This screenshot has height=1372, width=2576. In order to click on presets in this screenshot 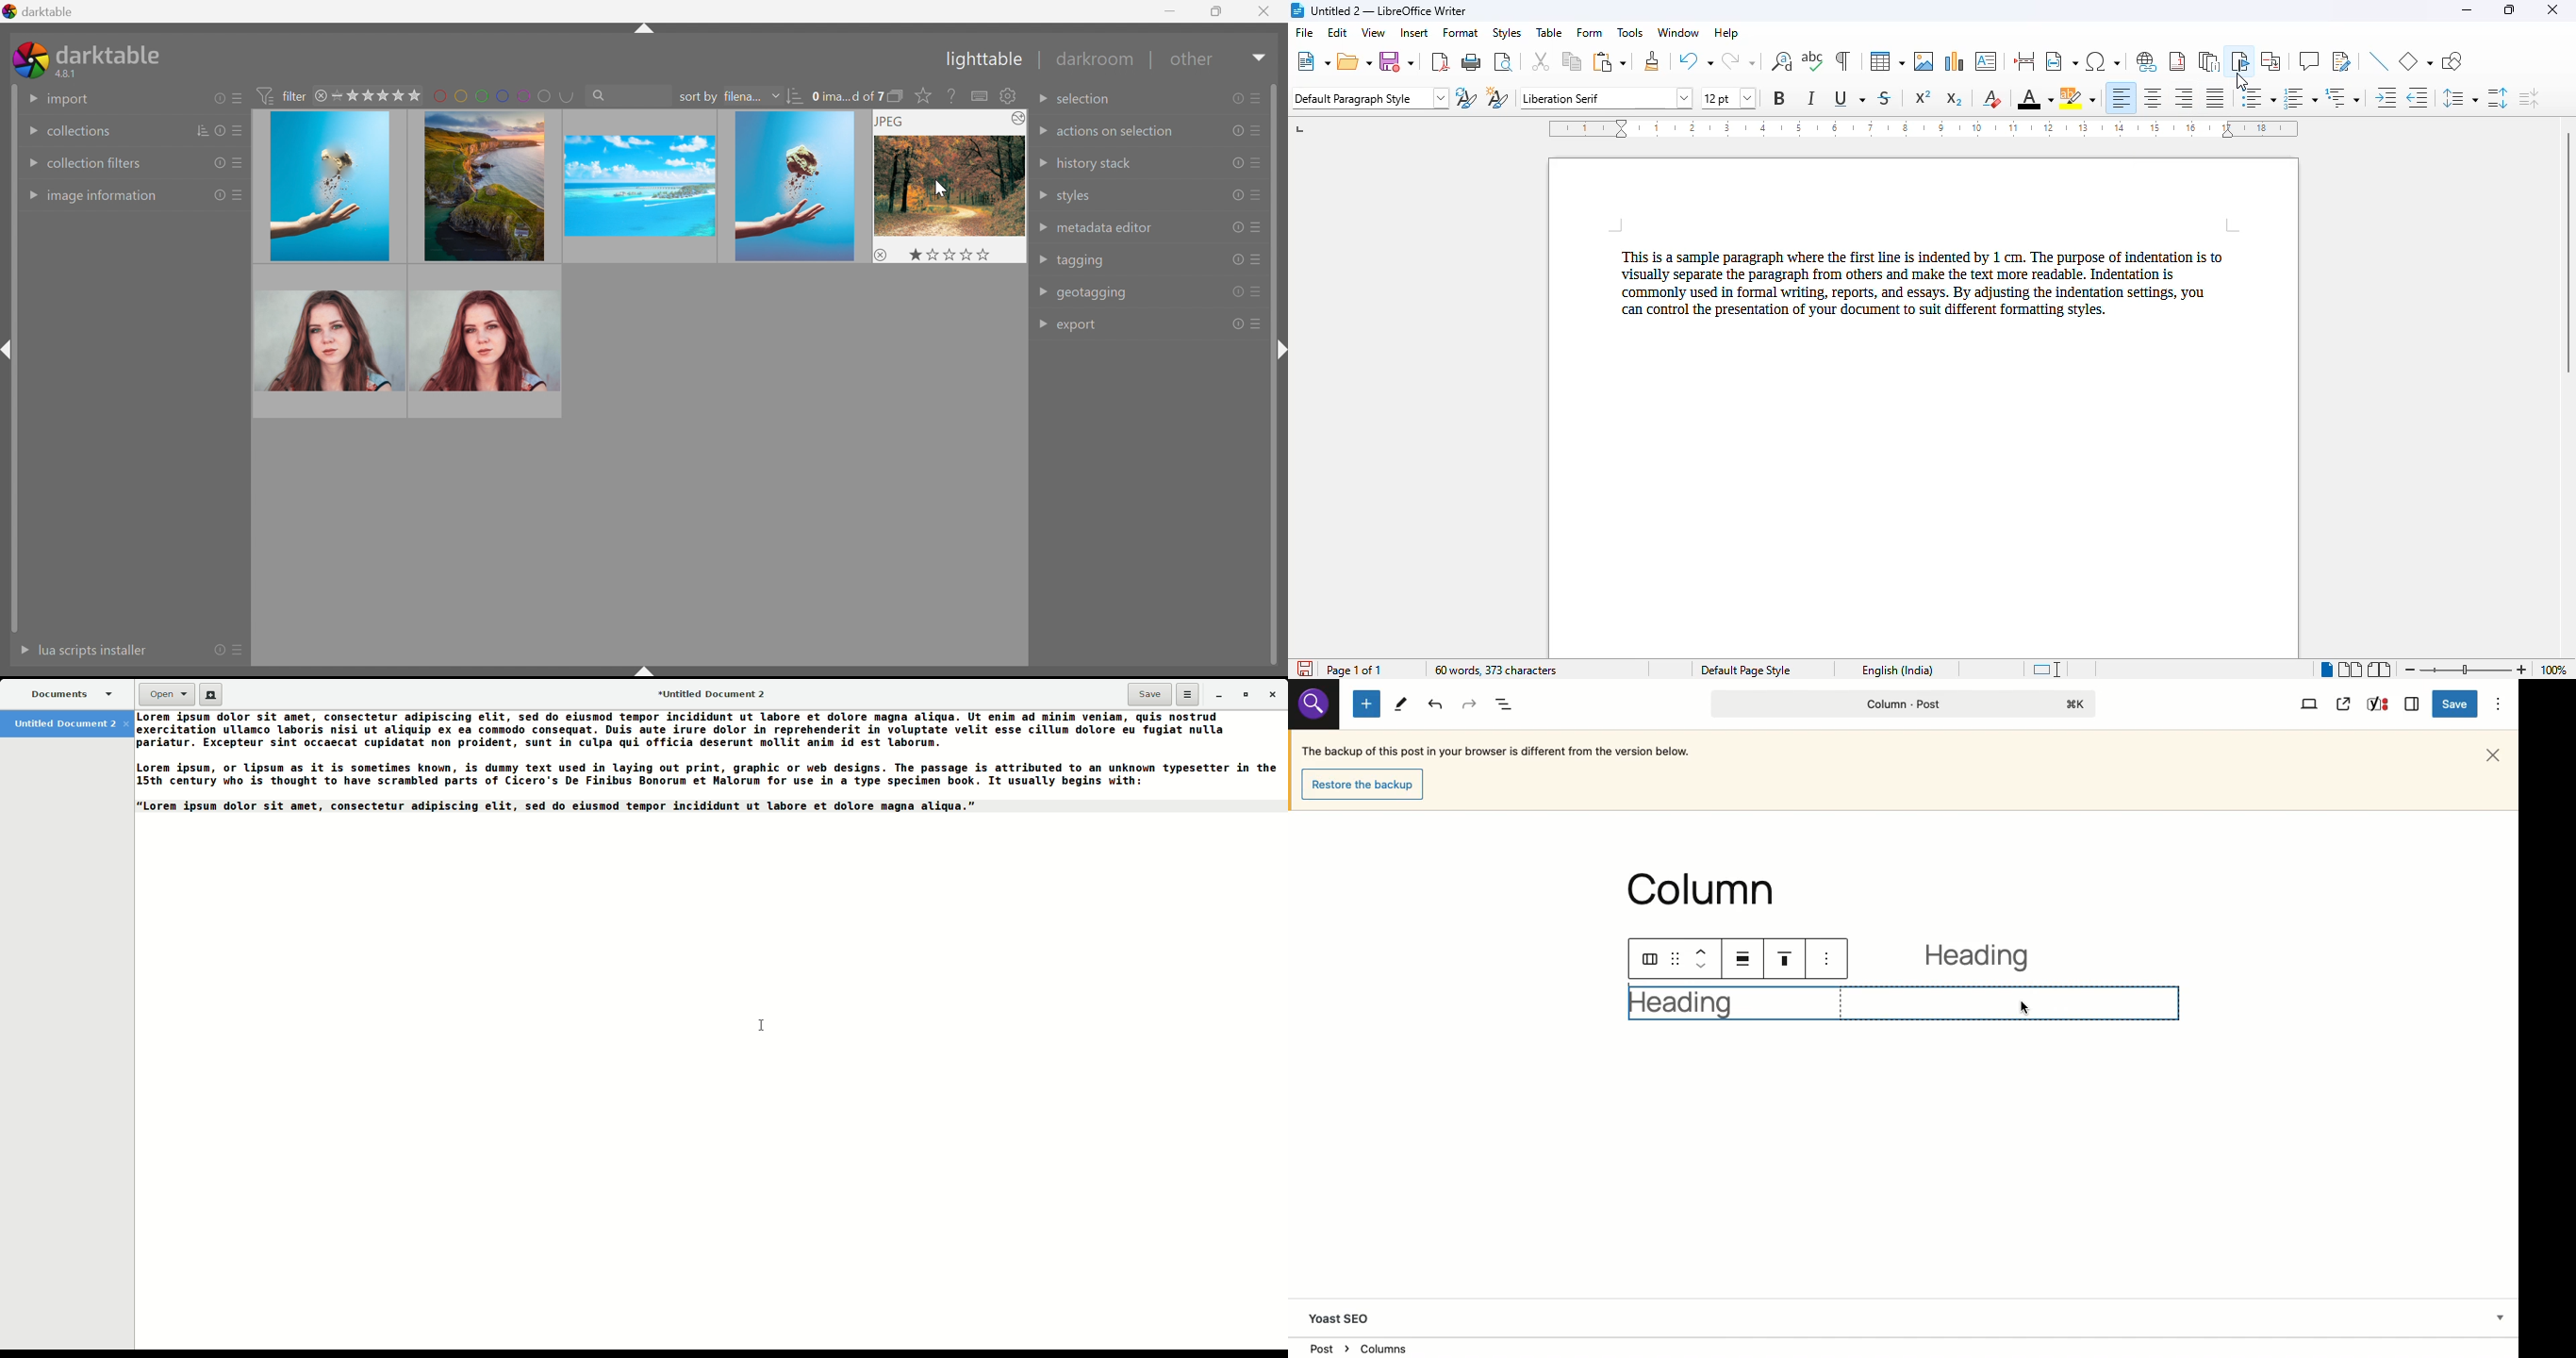, I will do `click(1259, 162)`.